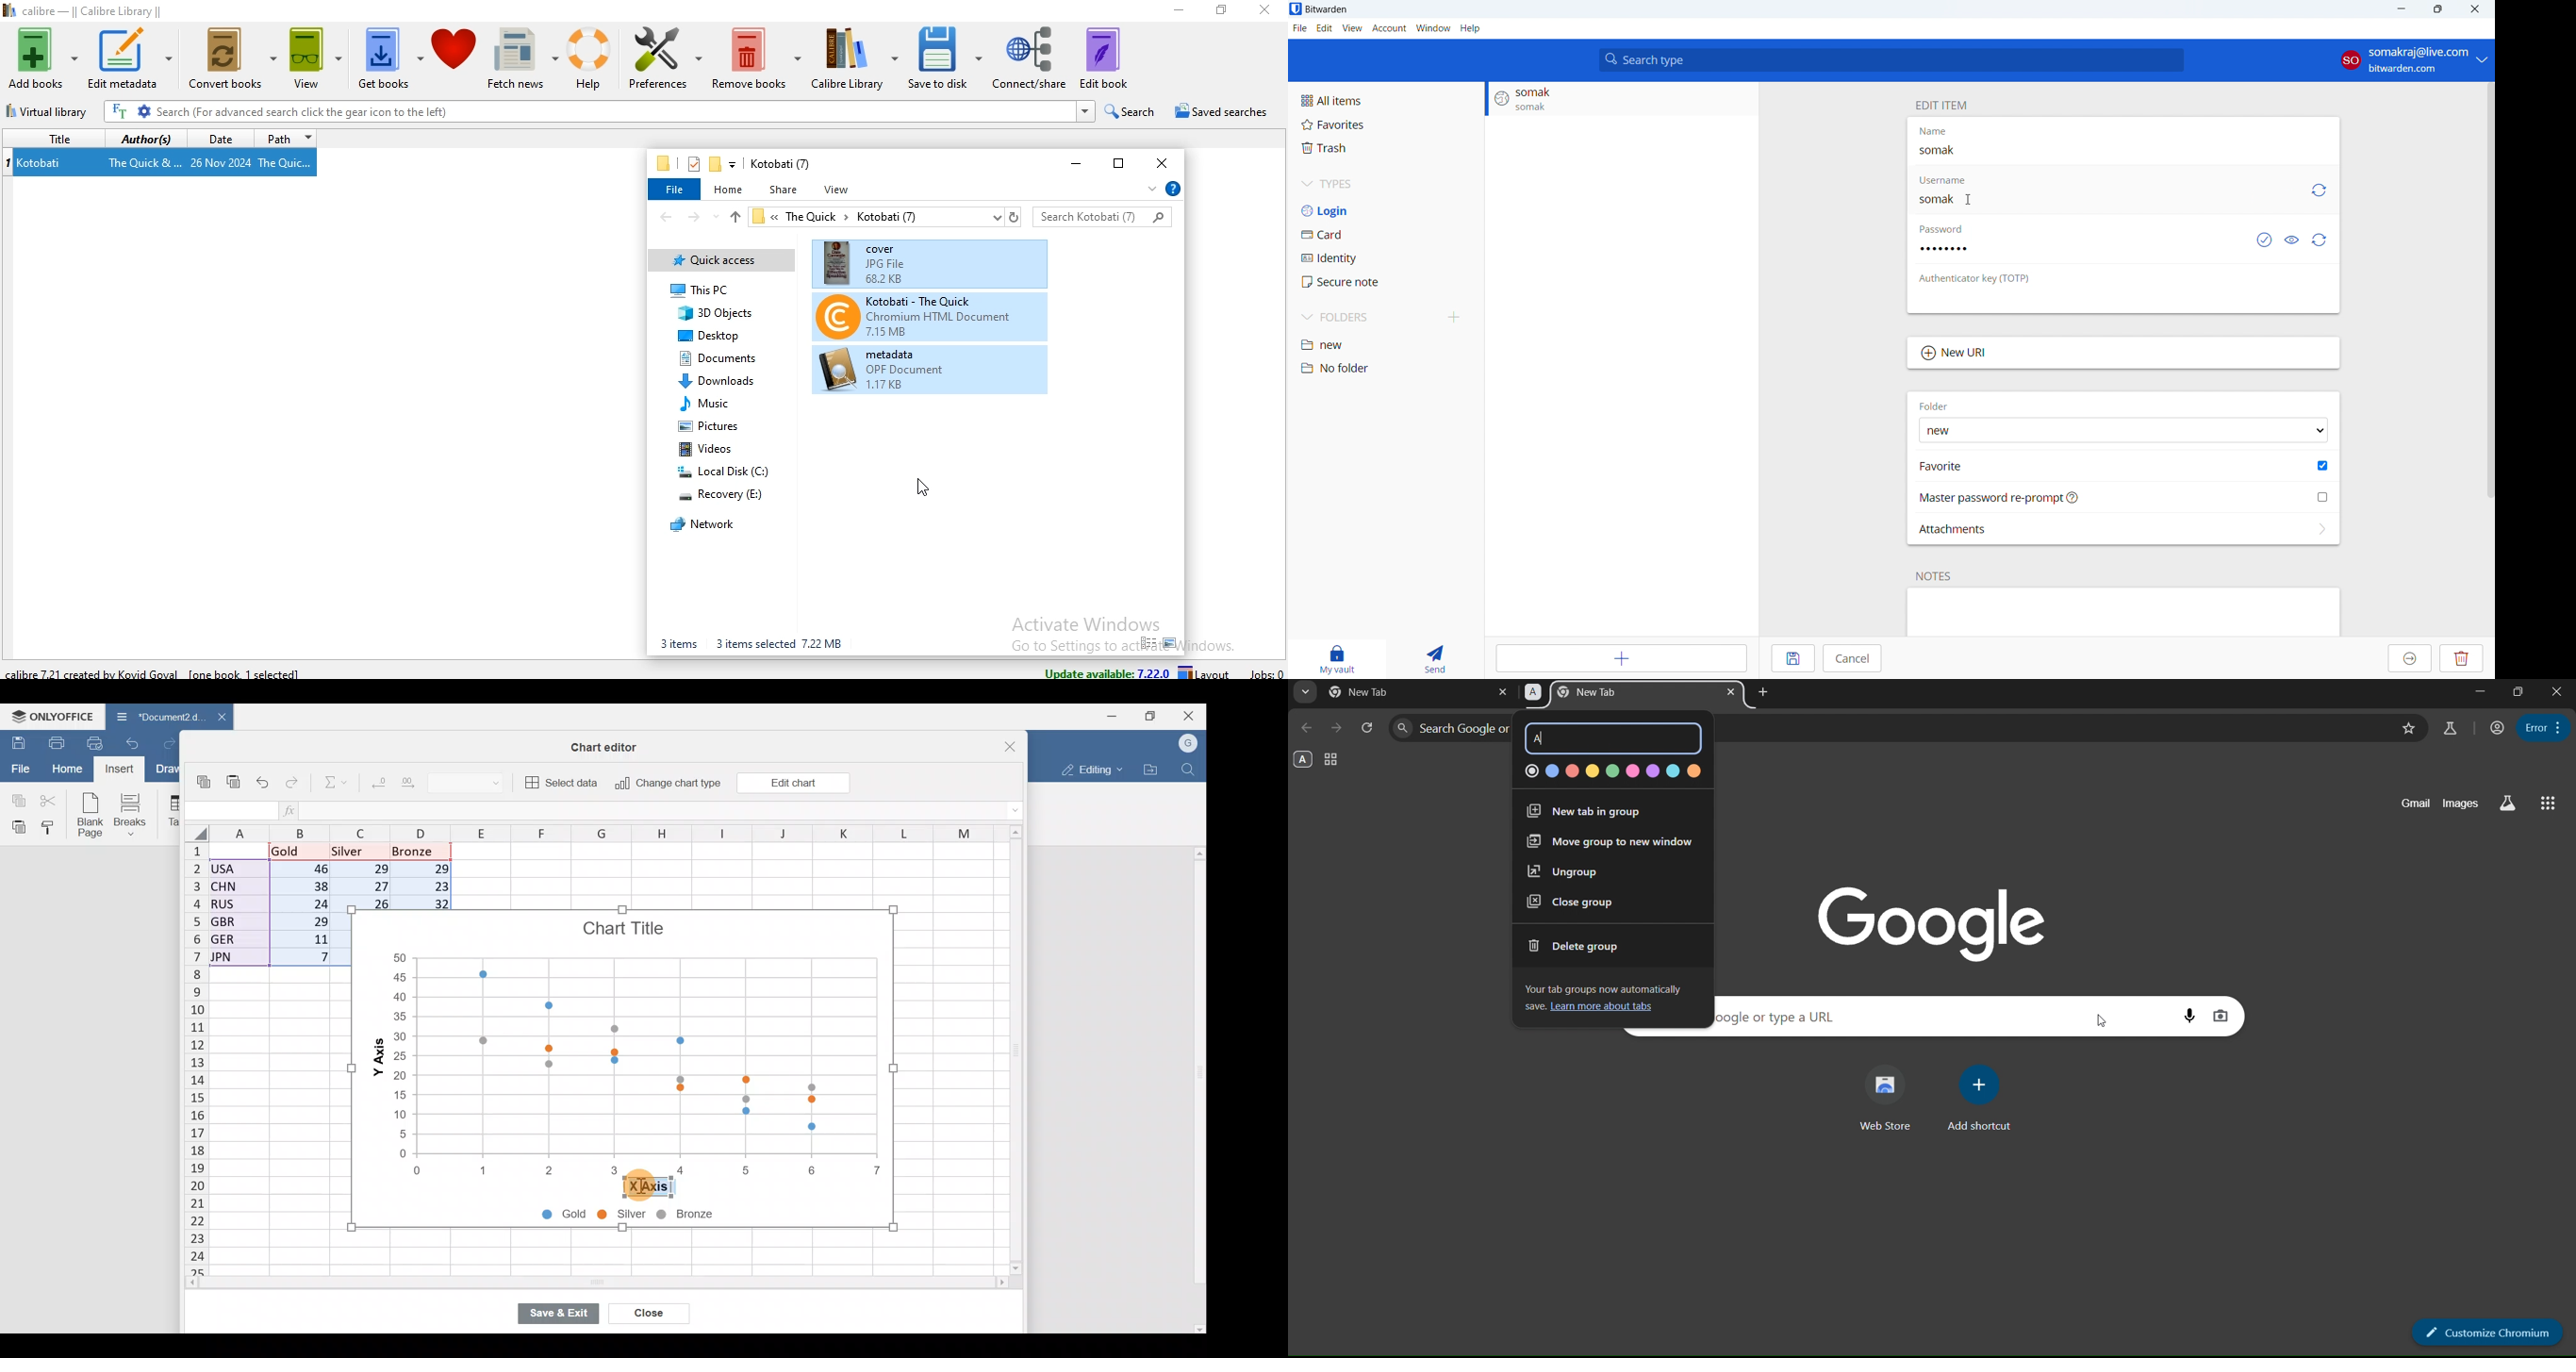 This screenshot has height=1372, width=2576. I want to click on path, so click(286, 139).